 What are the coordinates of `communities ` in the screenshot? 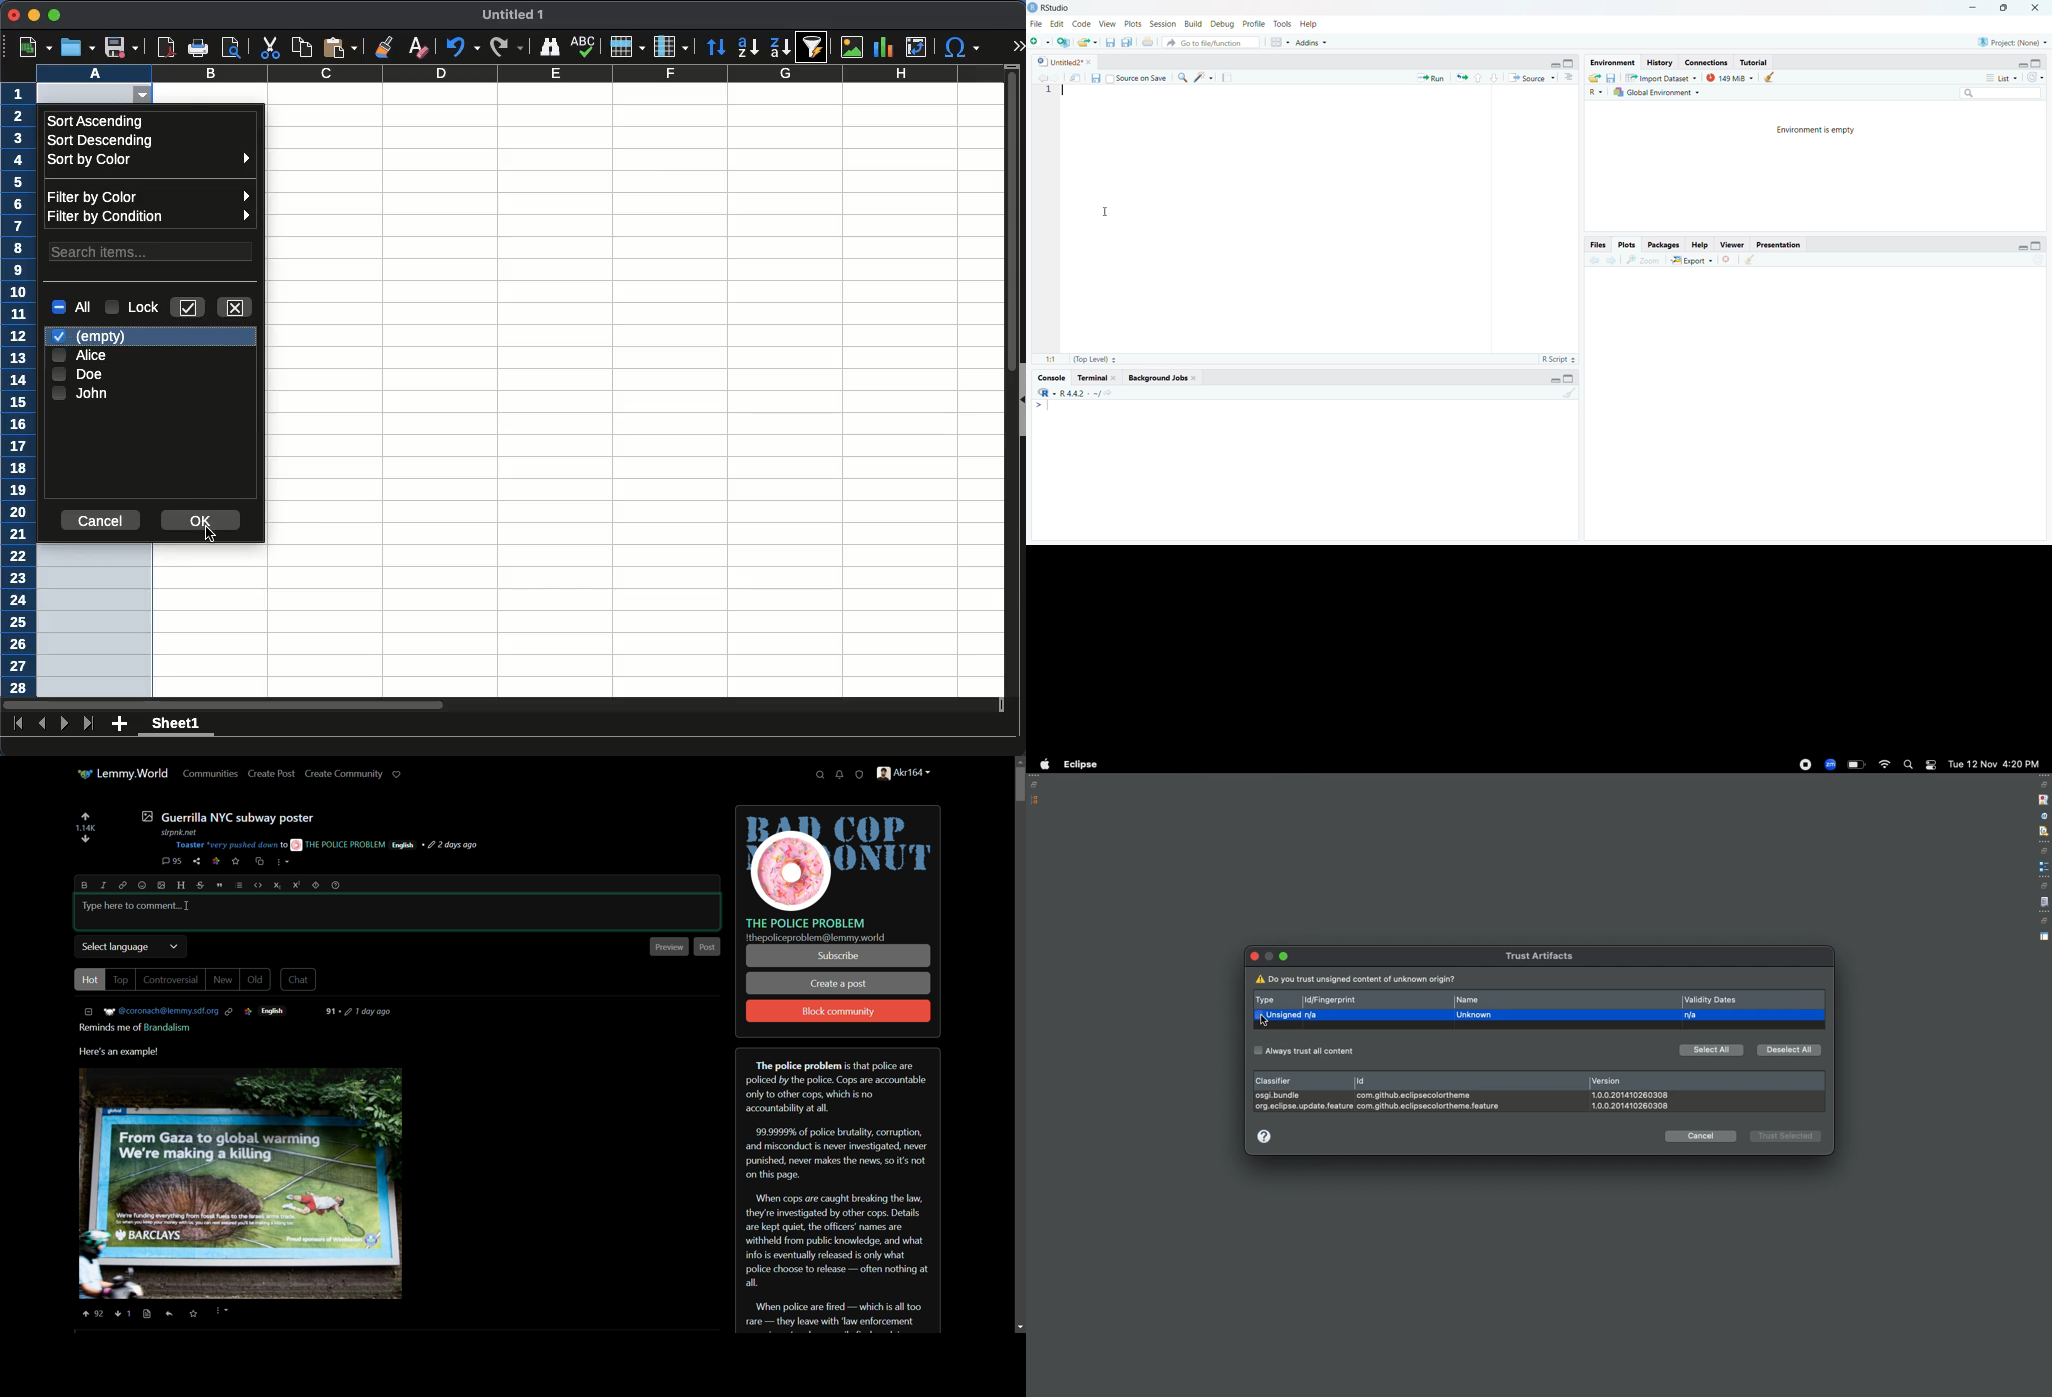 It's located at (212, 773).